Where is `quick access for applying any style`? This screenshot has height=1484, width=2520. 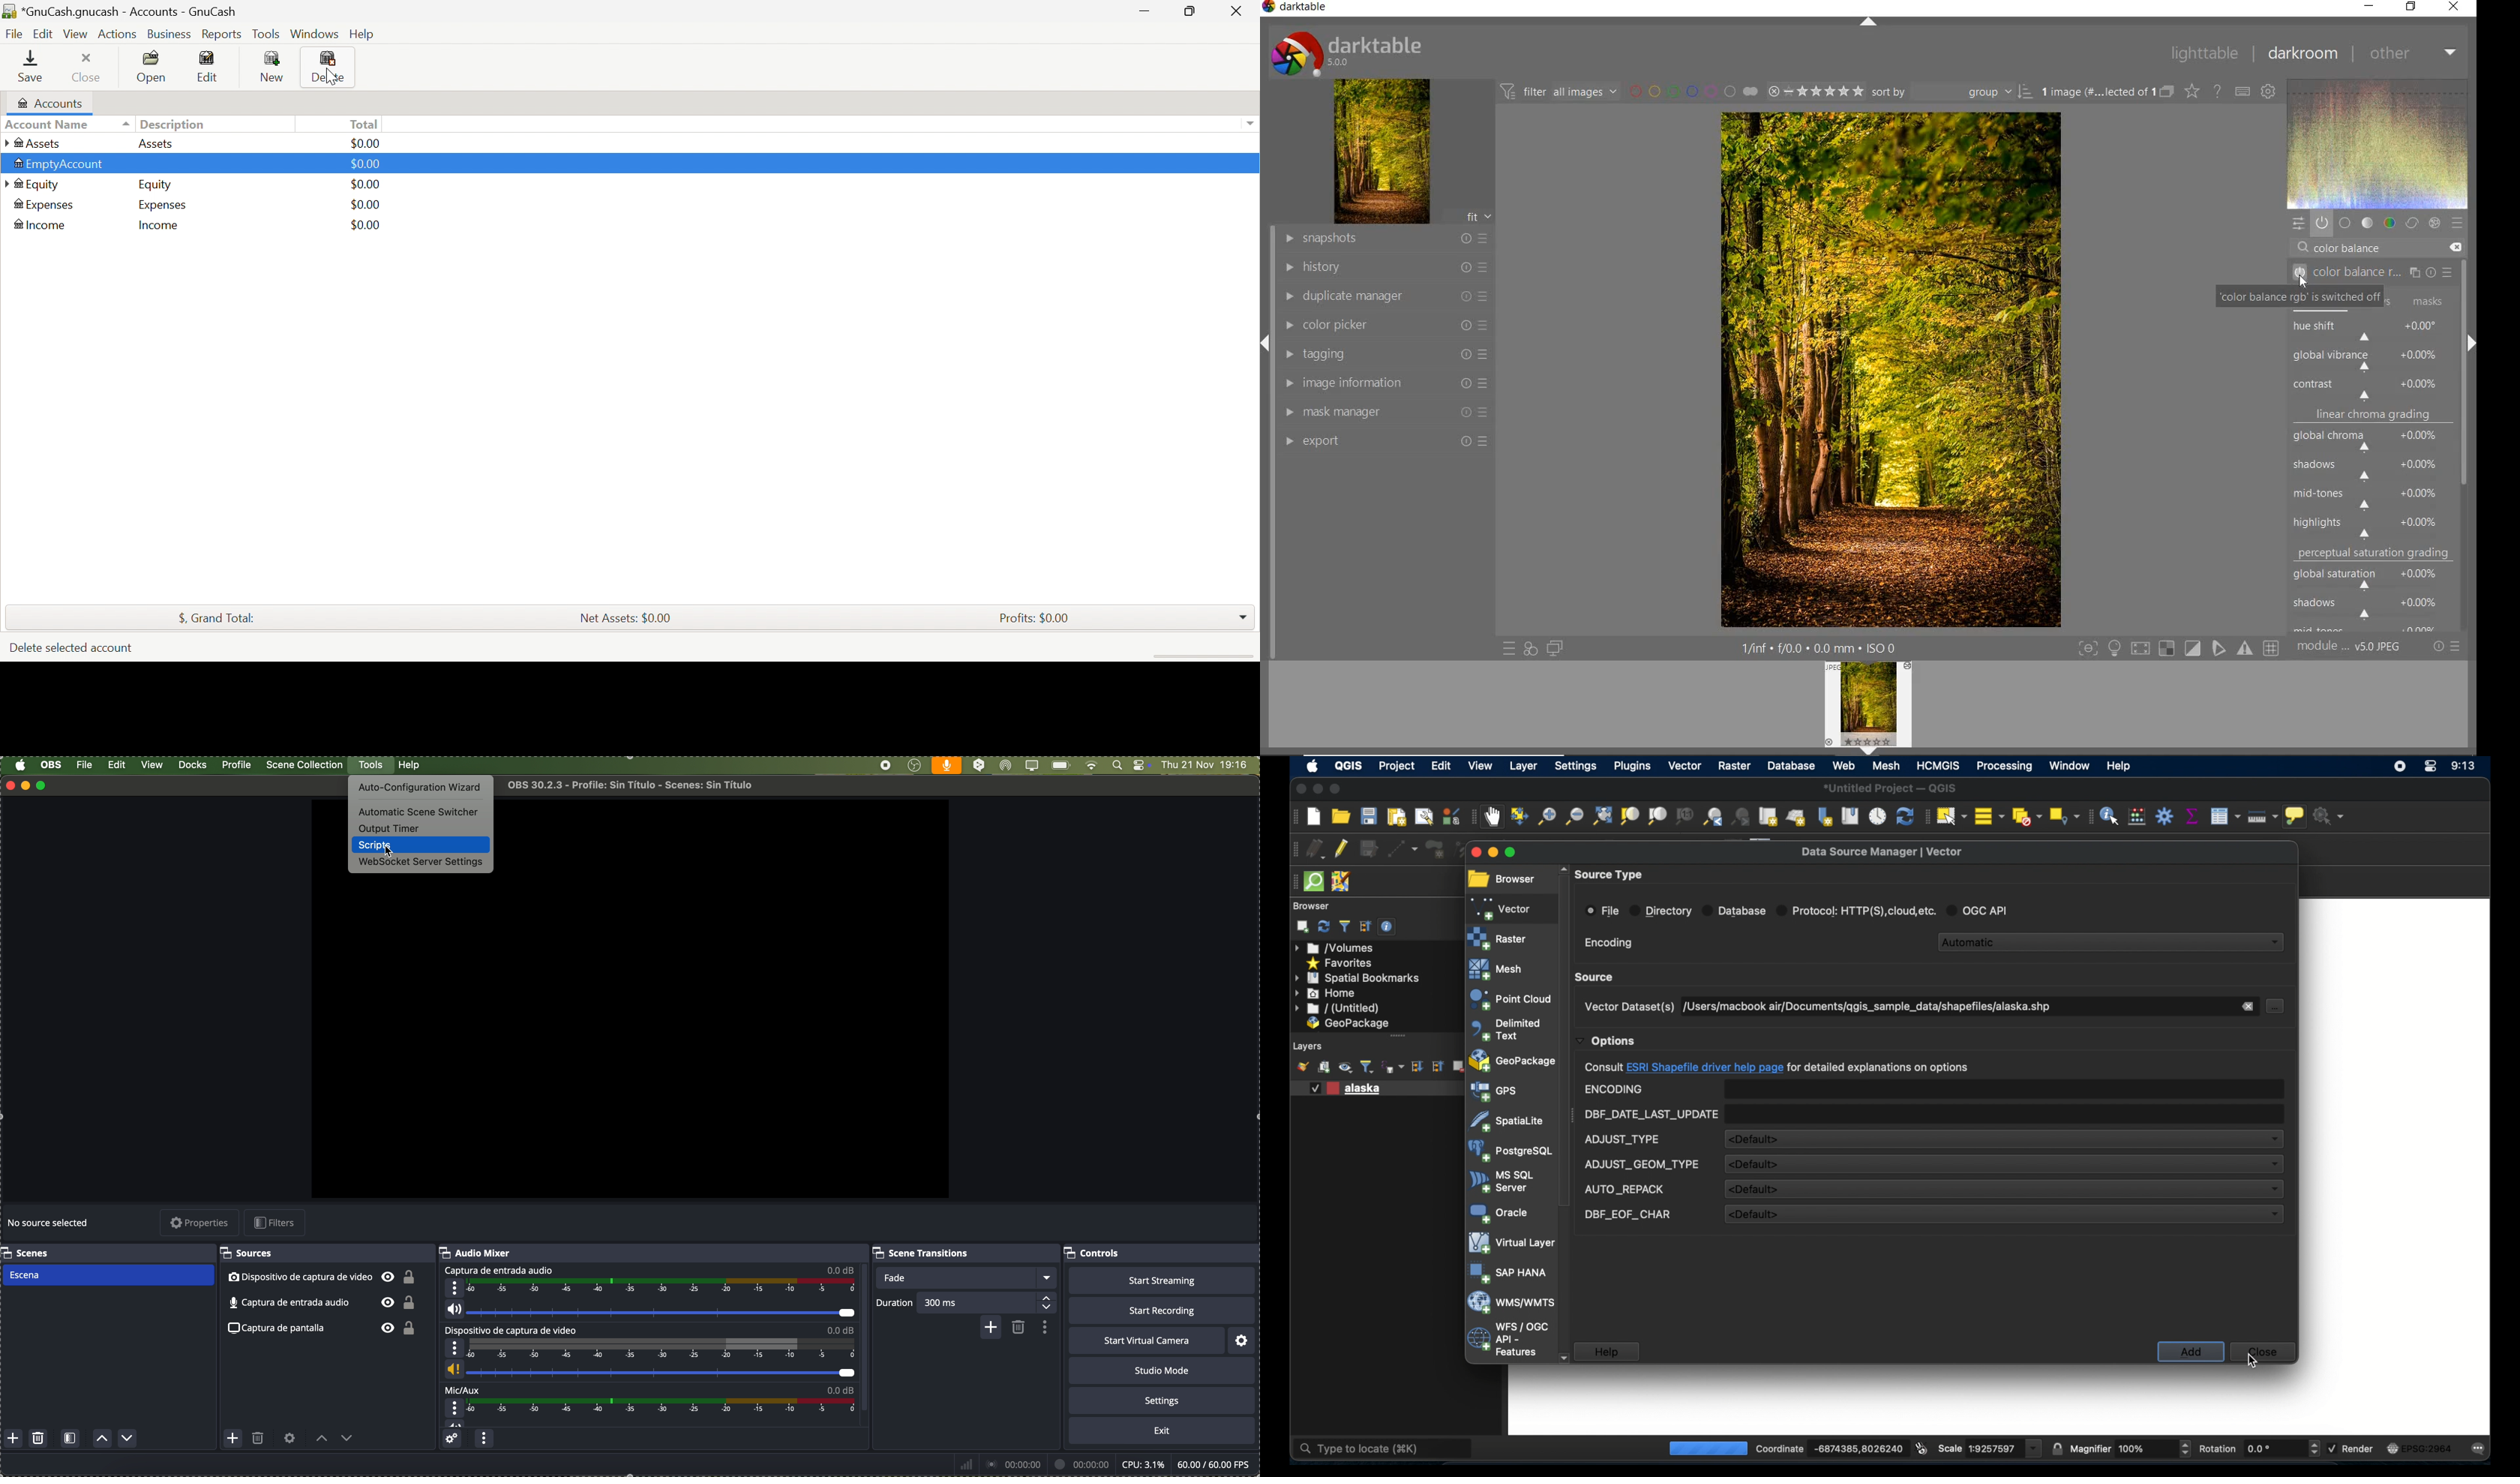
quick access for applying any style is located at coordinates (1531, 649).